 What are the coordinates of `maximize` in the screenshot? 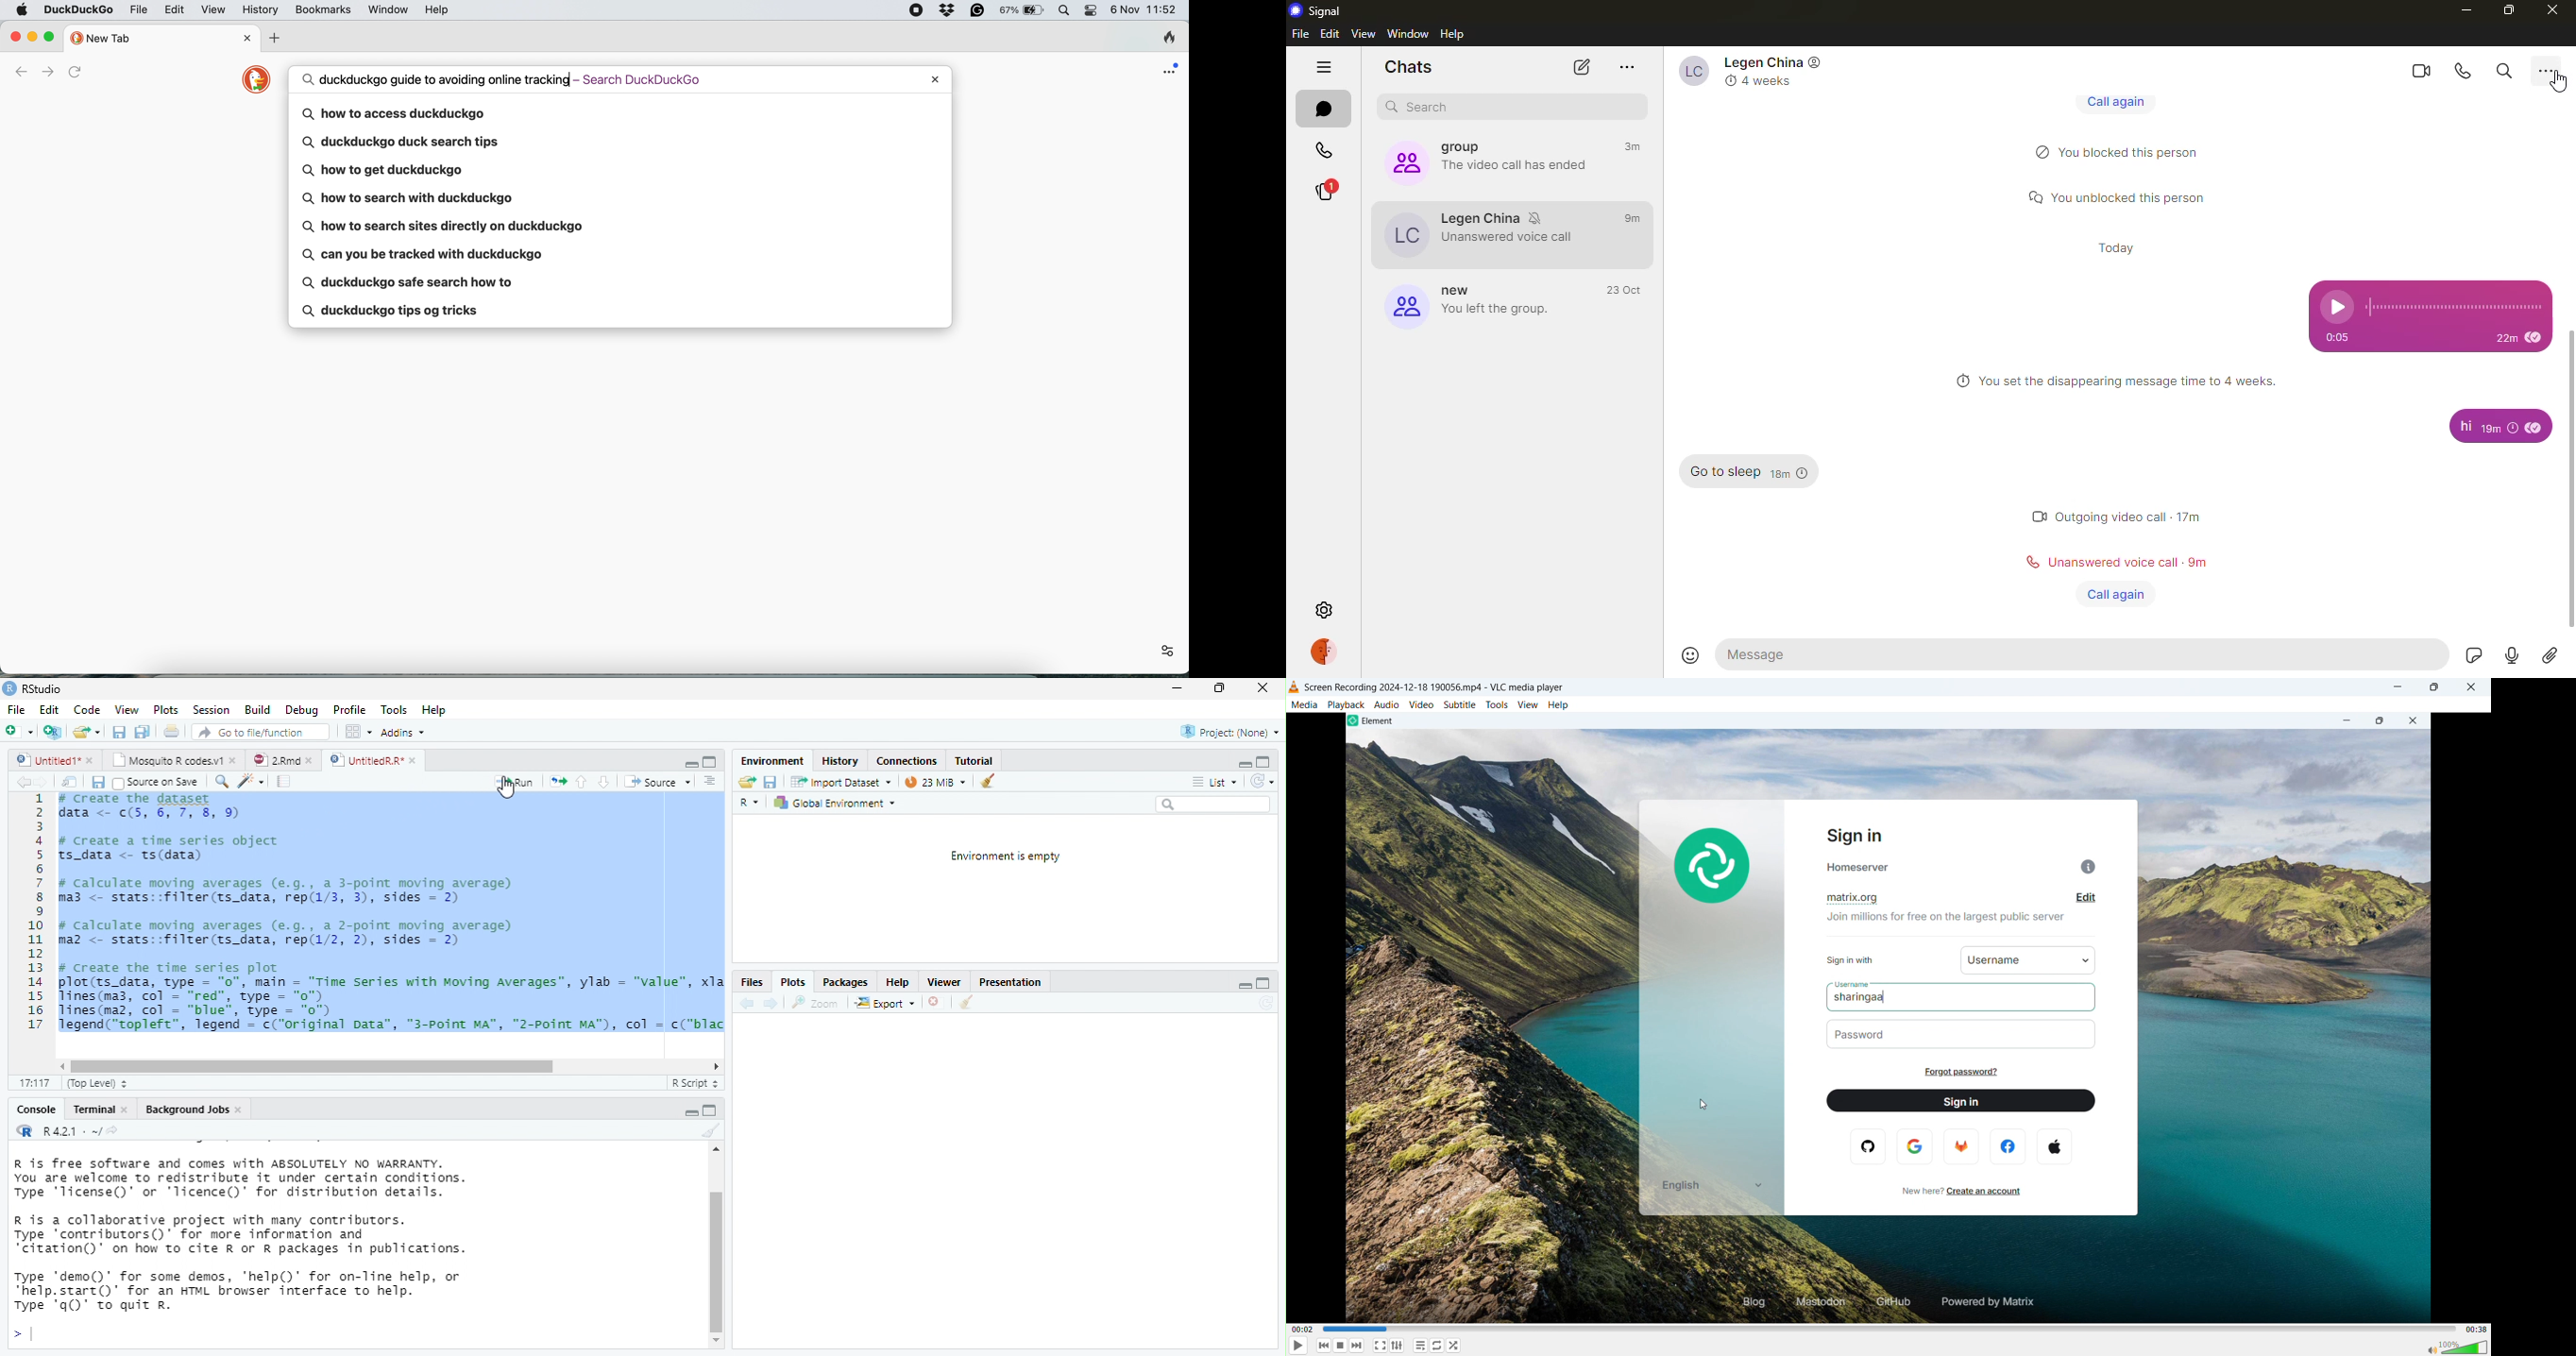 It's located at (1264, 761).